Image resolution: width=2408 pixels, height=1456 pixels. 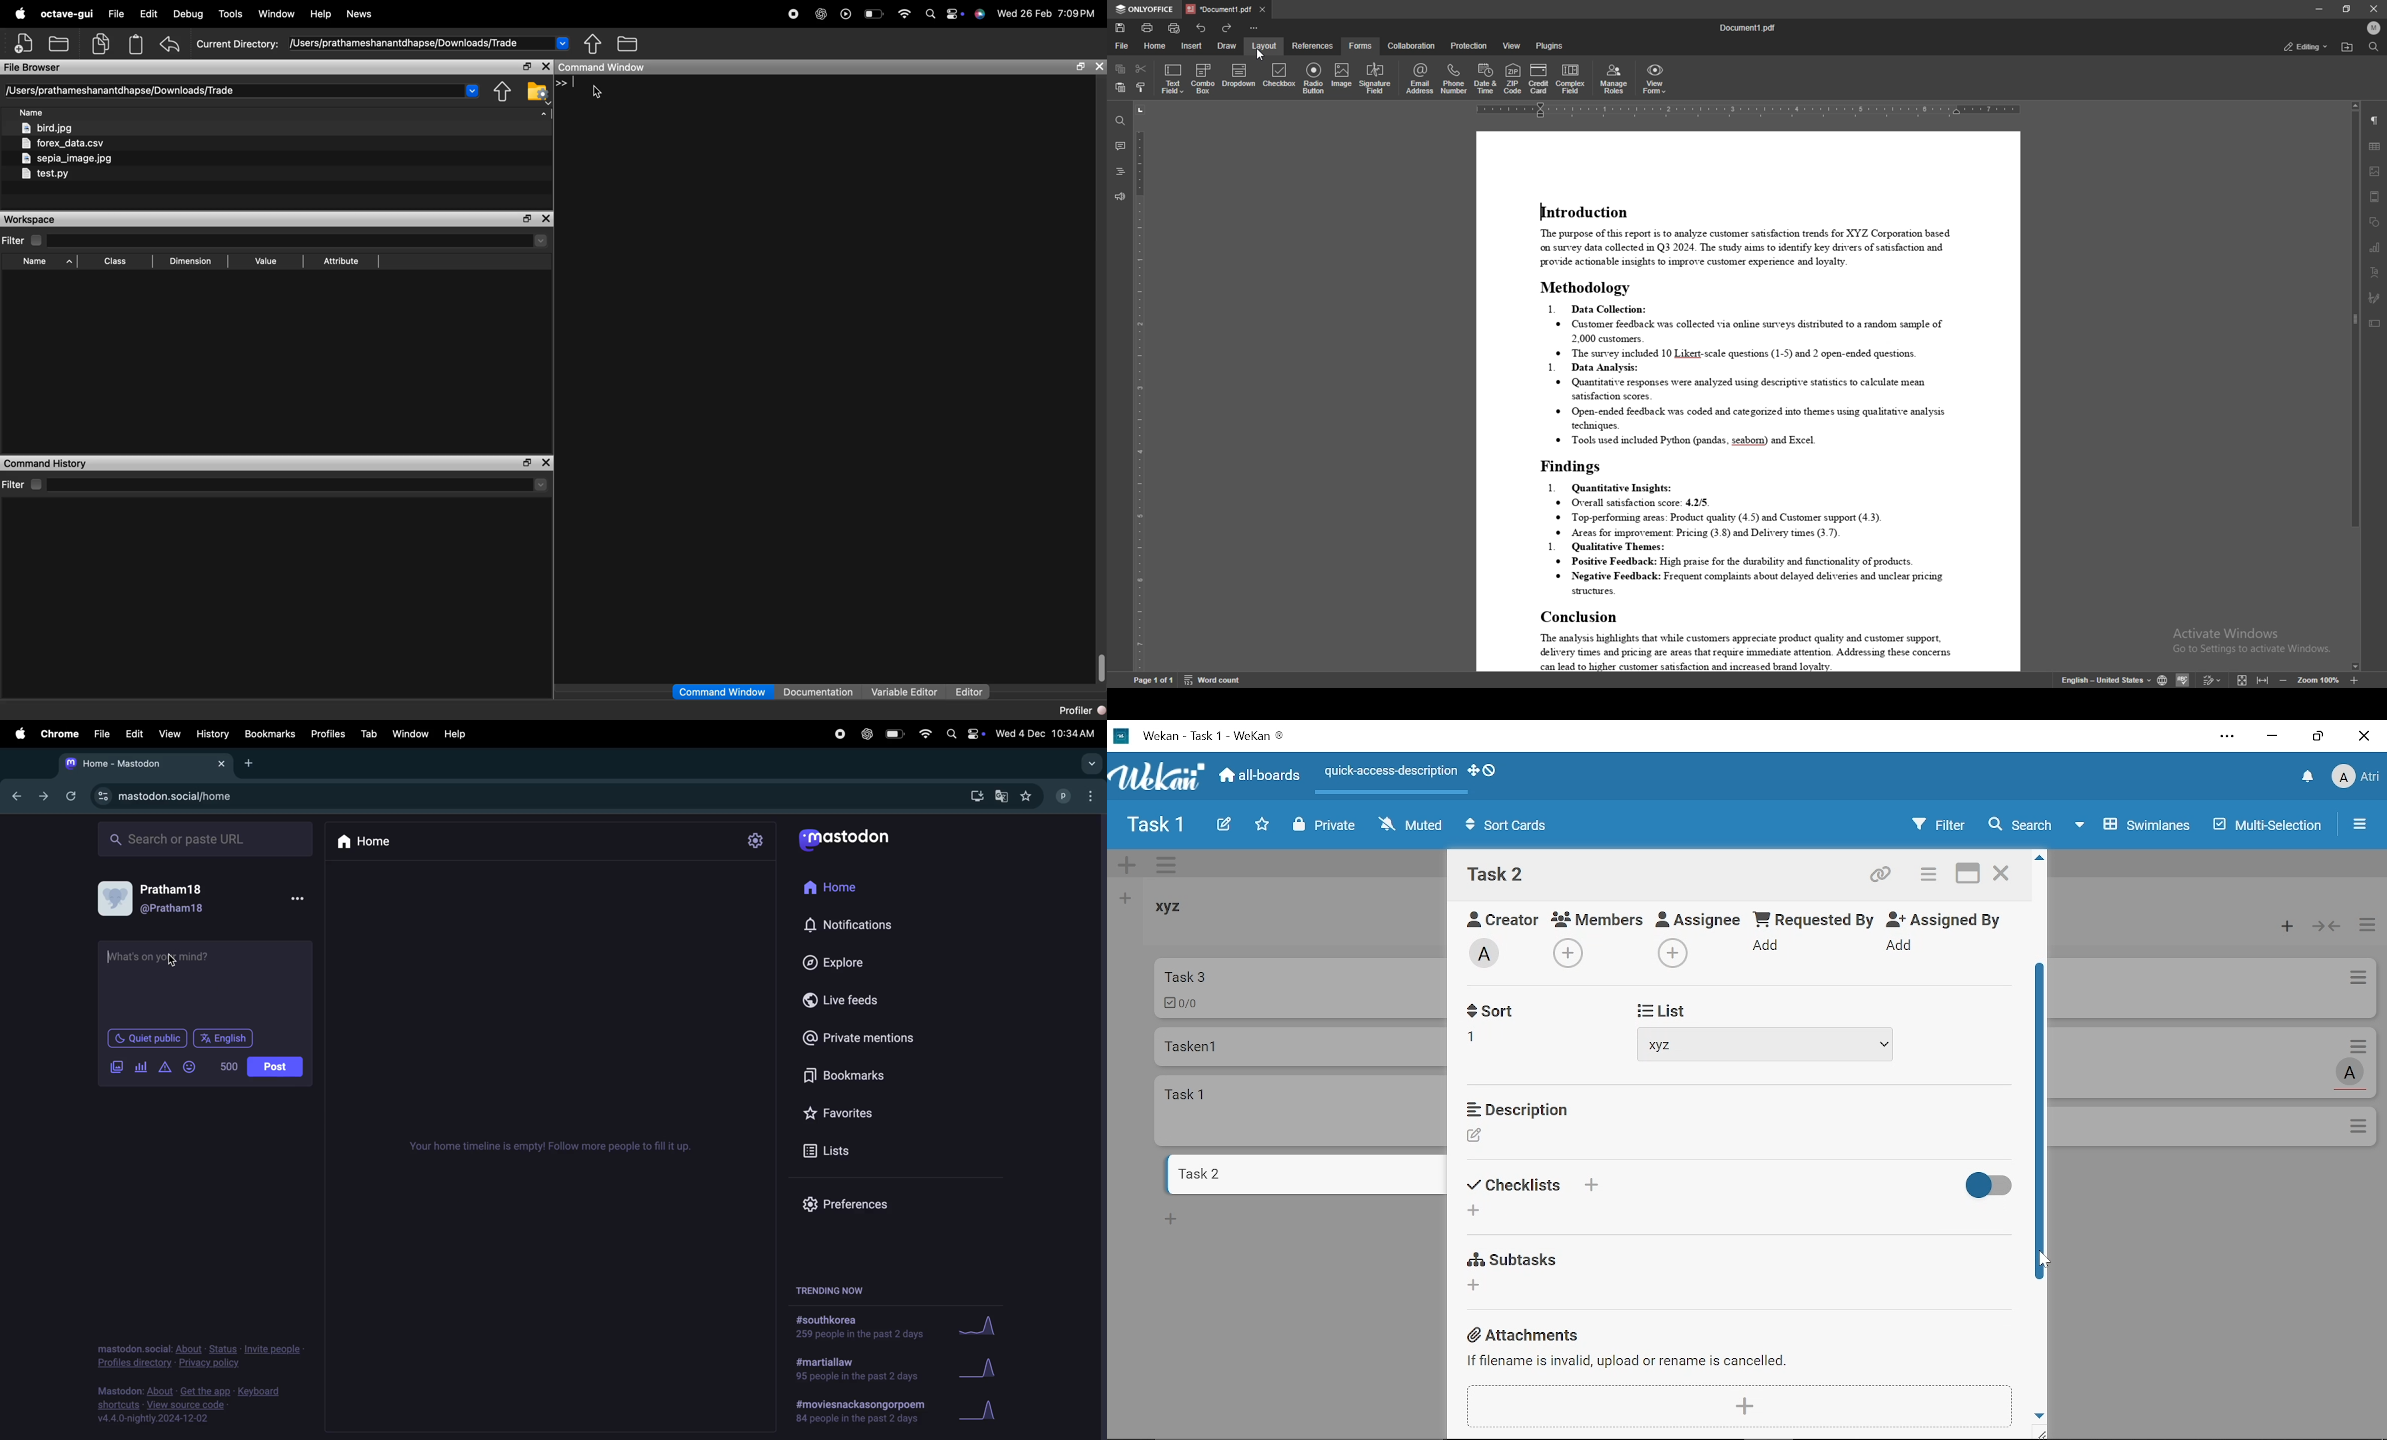 What do you see at coordinates (2273, 739) in the screenshot?
I see `Minimize` at bounding box center [2273, 739].